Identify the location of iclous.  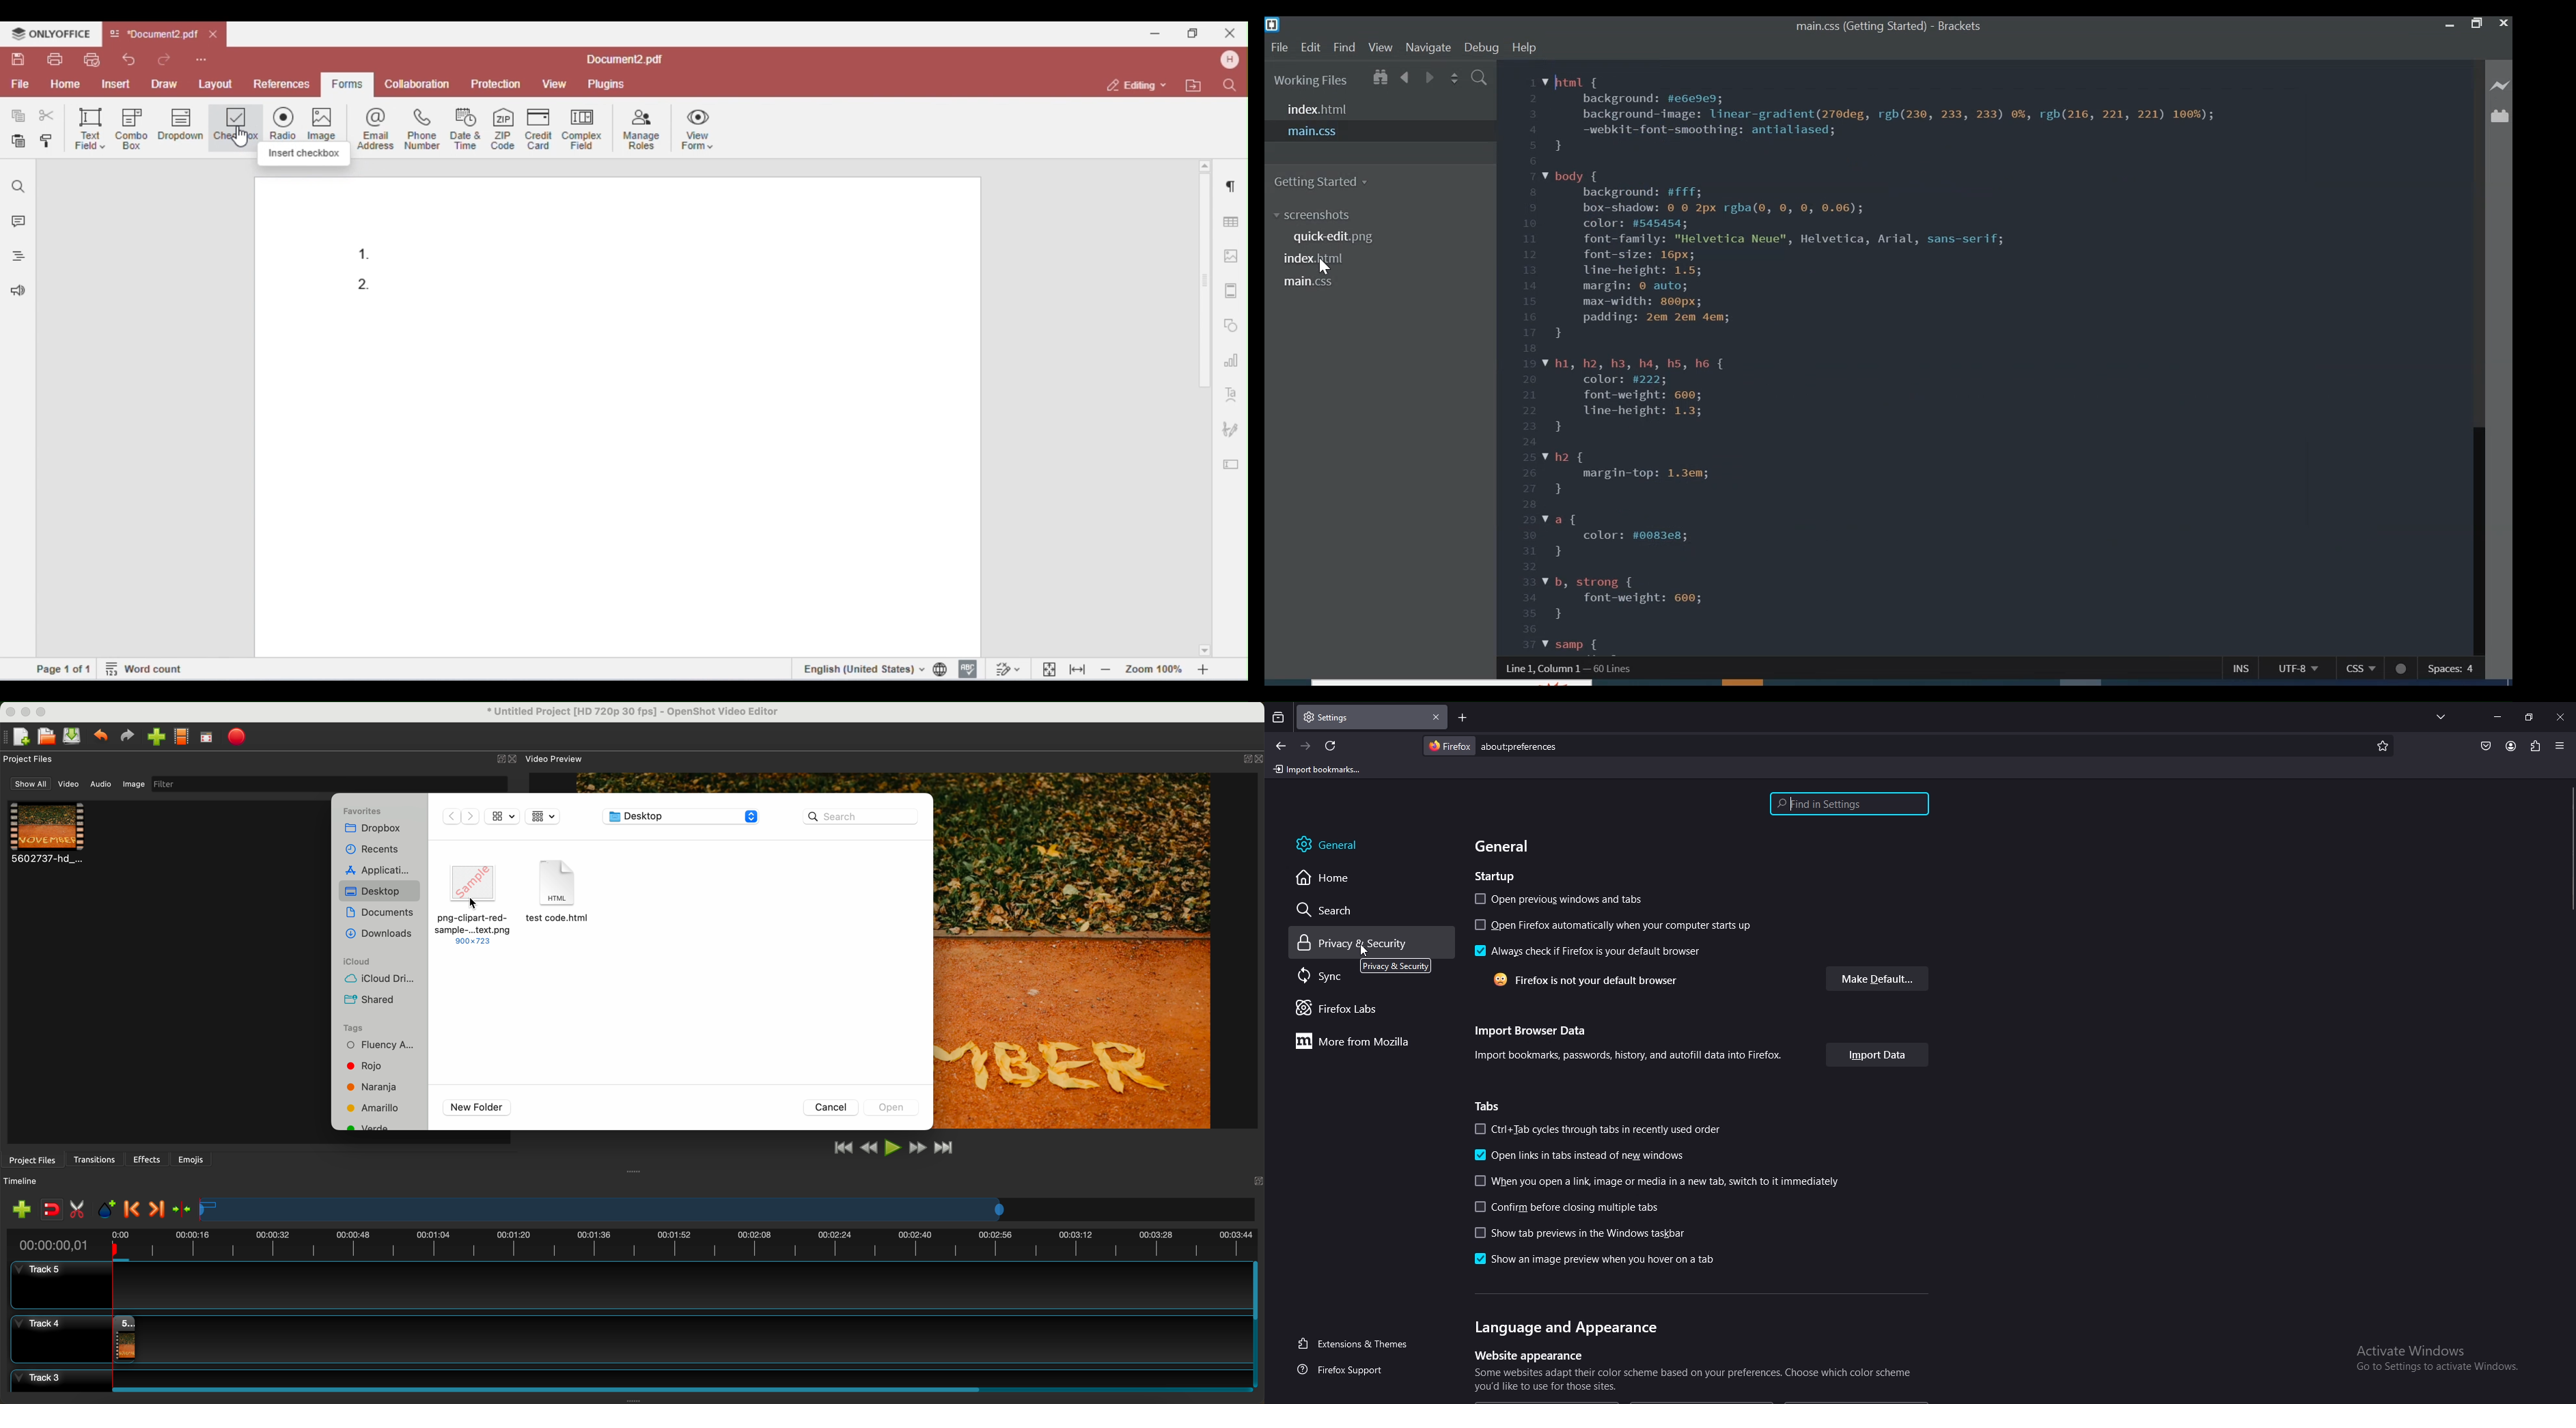
(357, 962).